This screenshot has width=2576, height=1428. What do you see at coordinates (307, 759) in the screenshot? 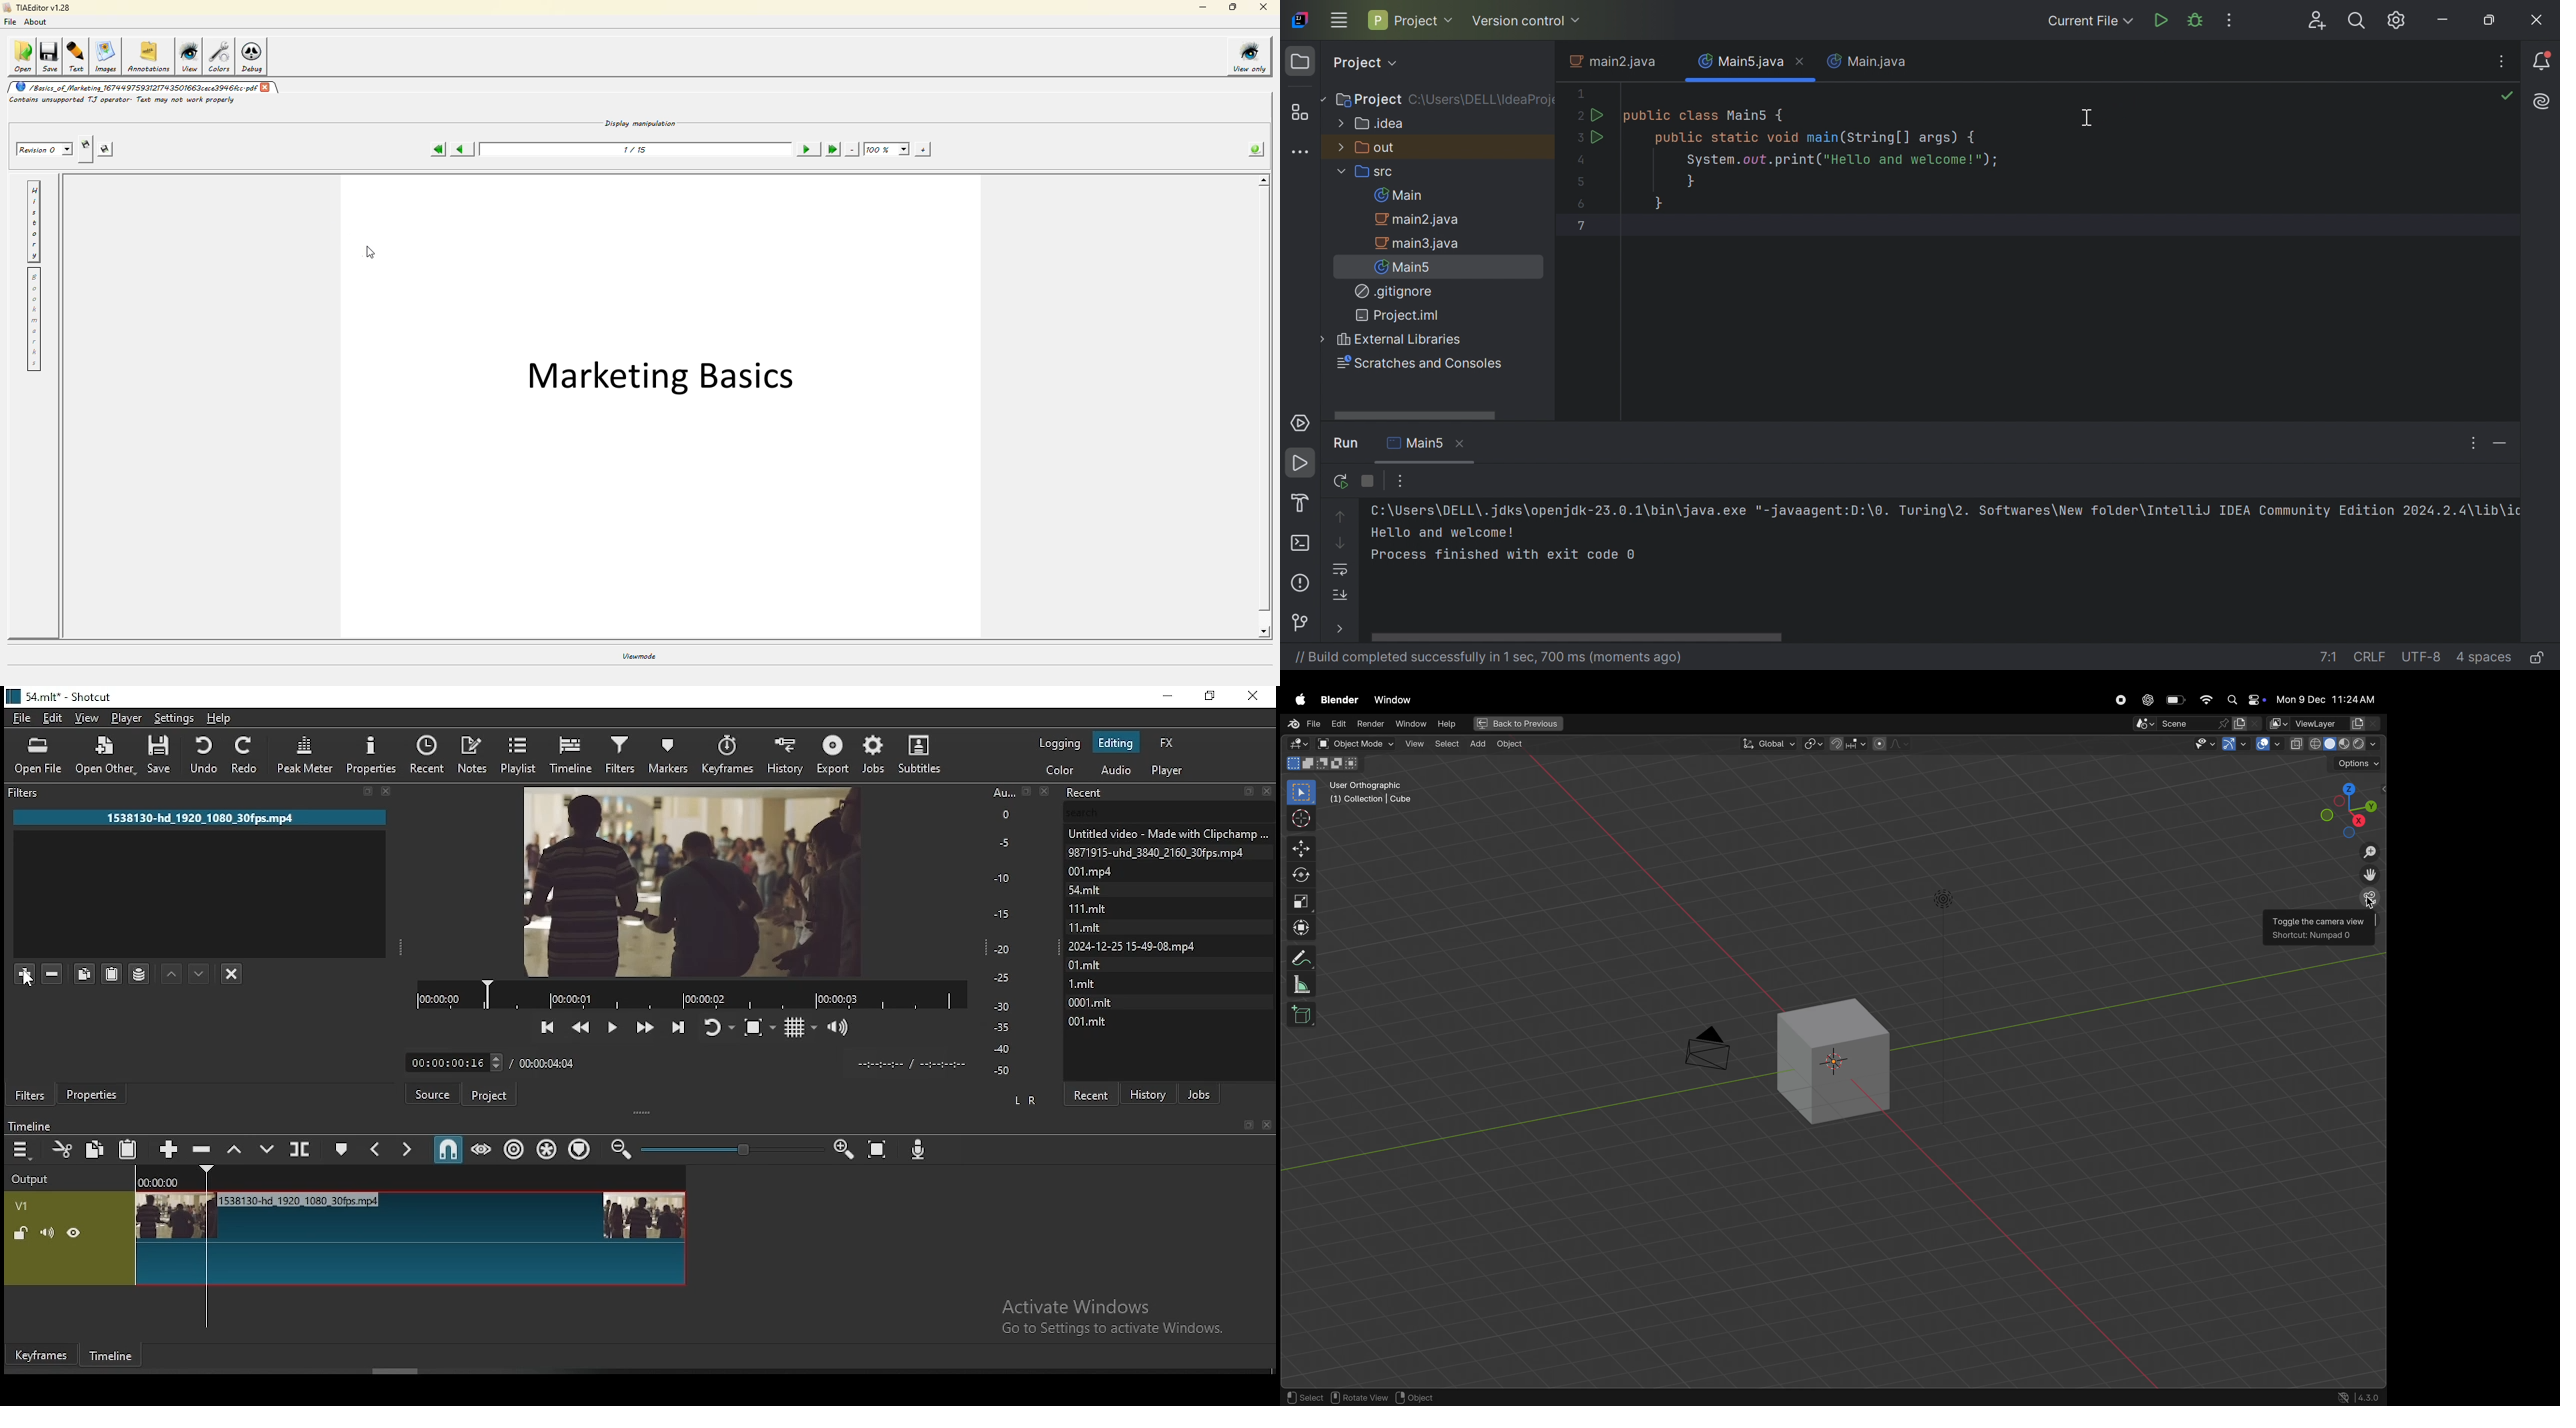
I see `peak meter` at bounding box center [307, 759].